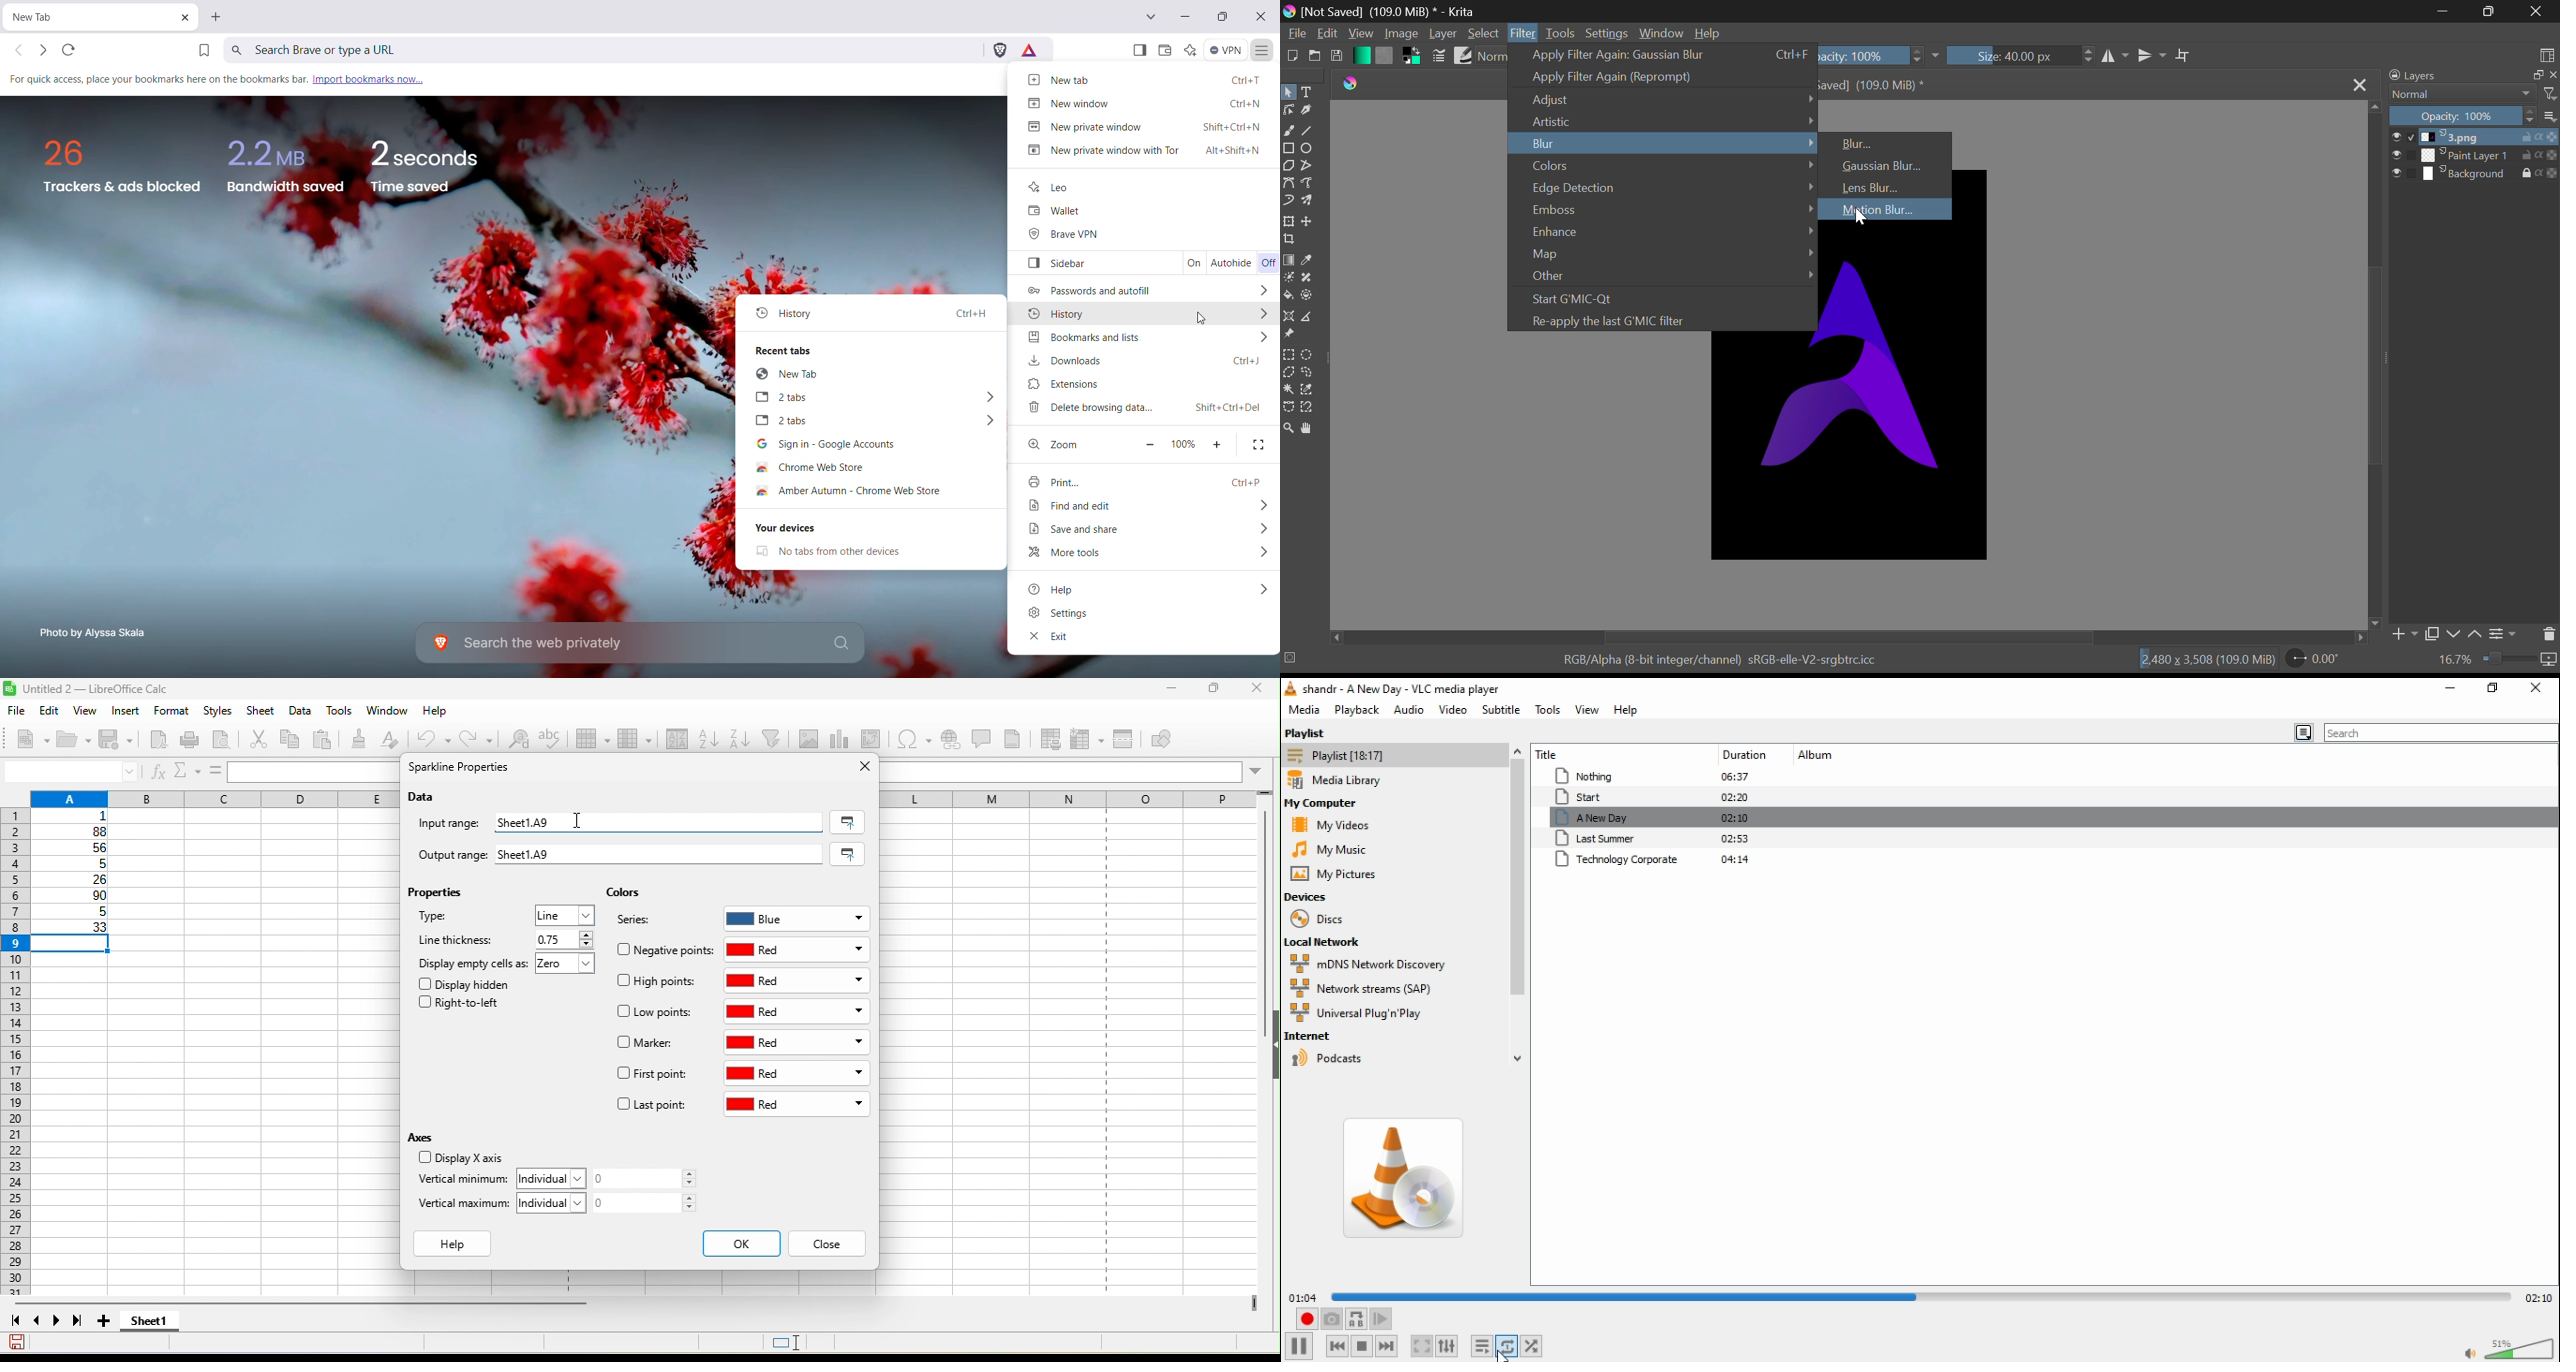 The width and height of the screenshot is (2576, 1372). I want to click on File, so click(1295, 35).